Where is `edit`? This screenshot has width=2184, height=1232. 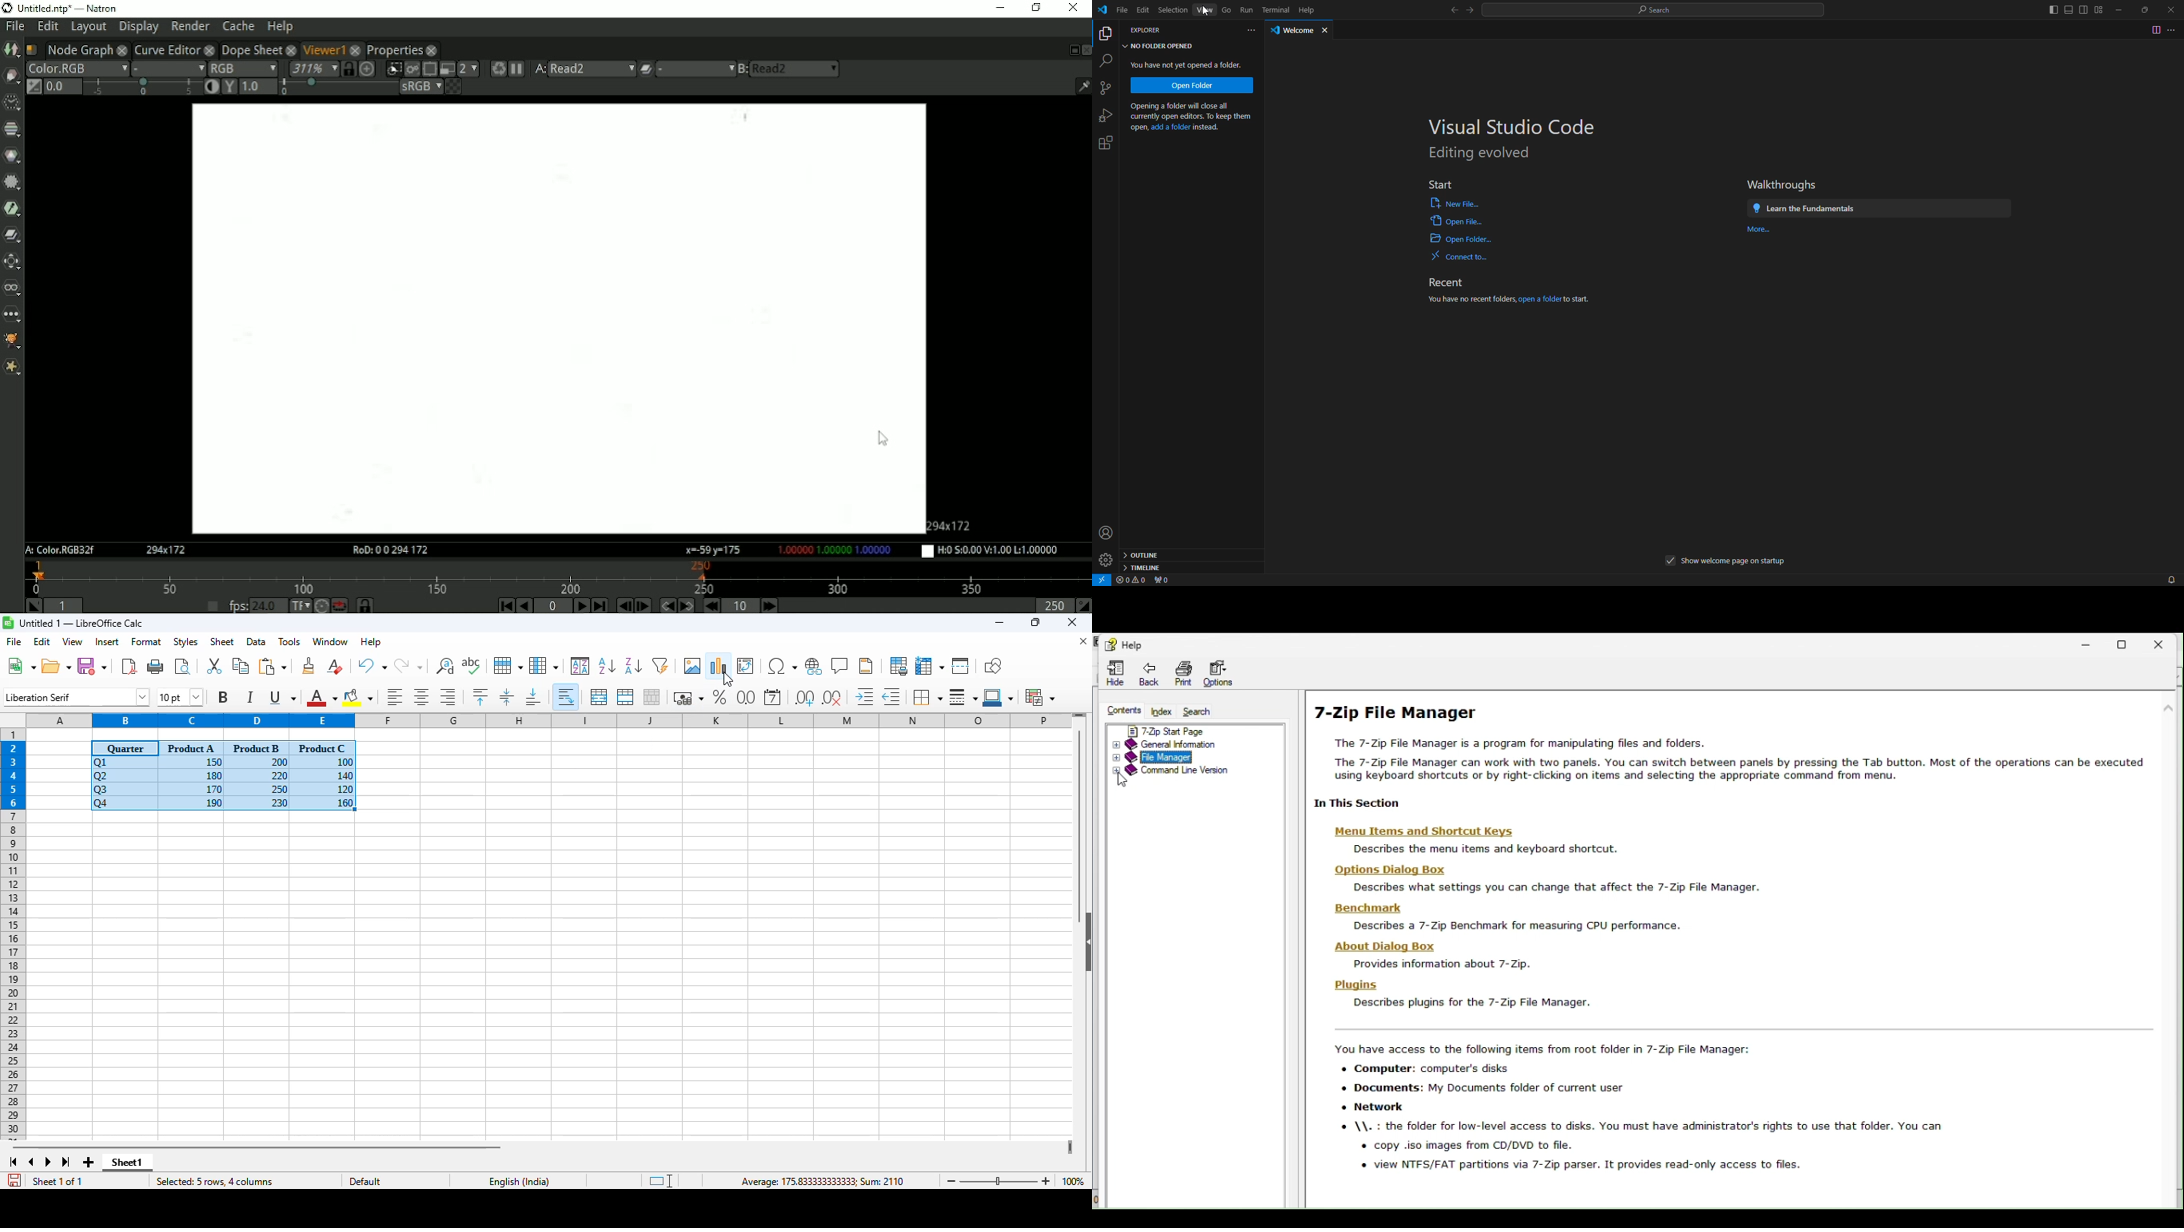
edit is located at coordinates (42, 641).